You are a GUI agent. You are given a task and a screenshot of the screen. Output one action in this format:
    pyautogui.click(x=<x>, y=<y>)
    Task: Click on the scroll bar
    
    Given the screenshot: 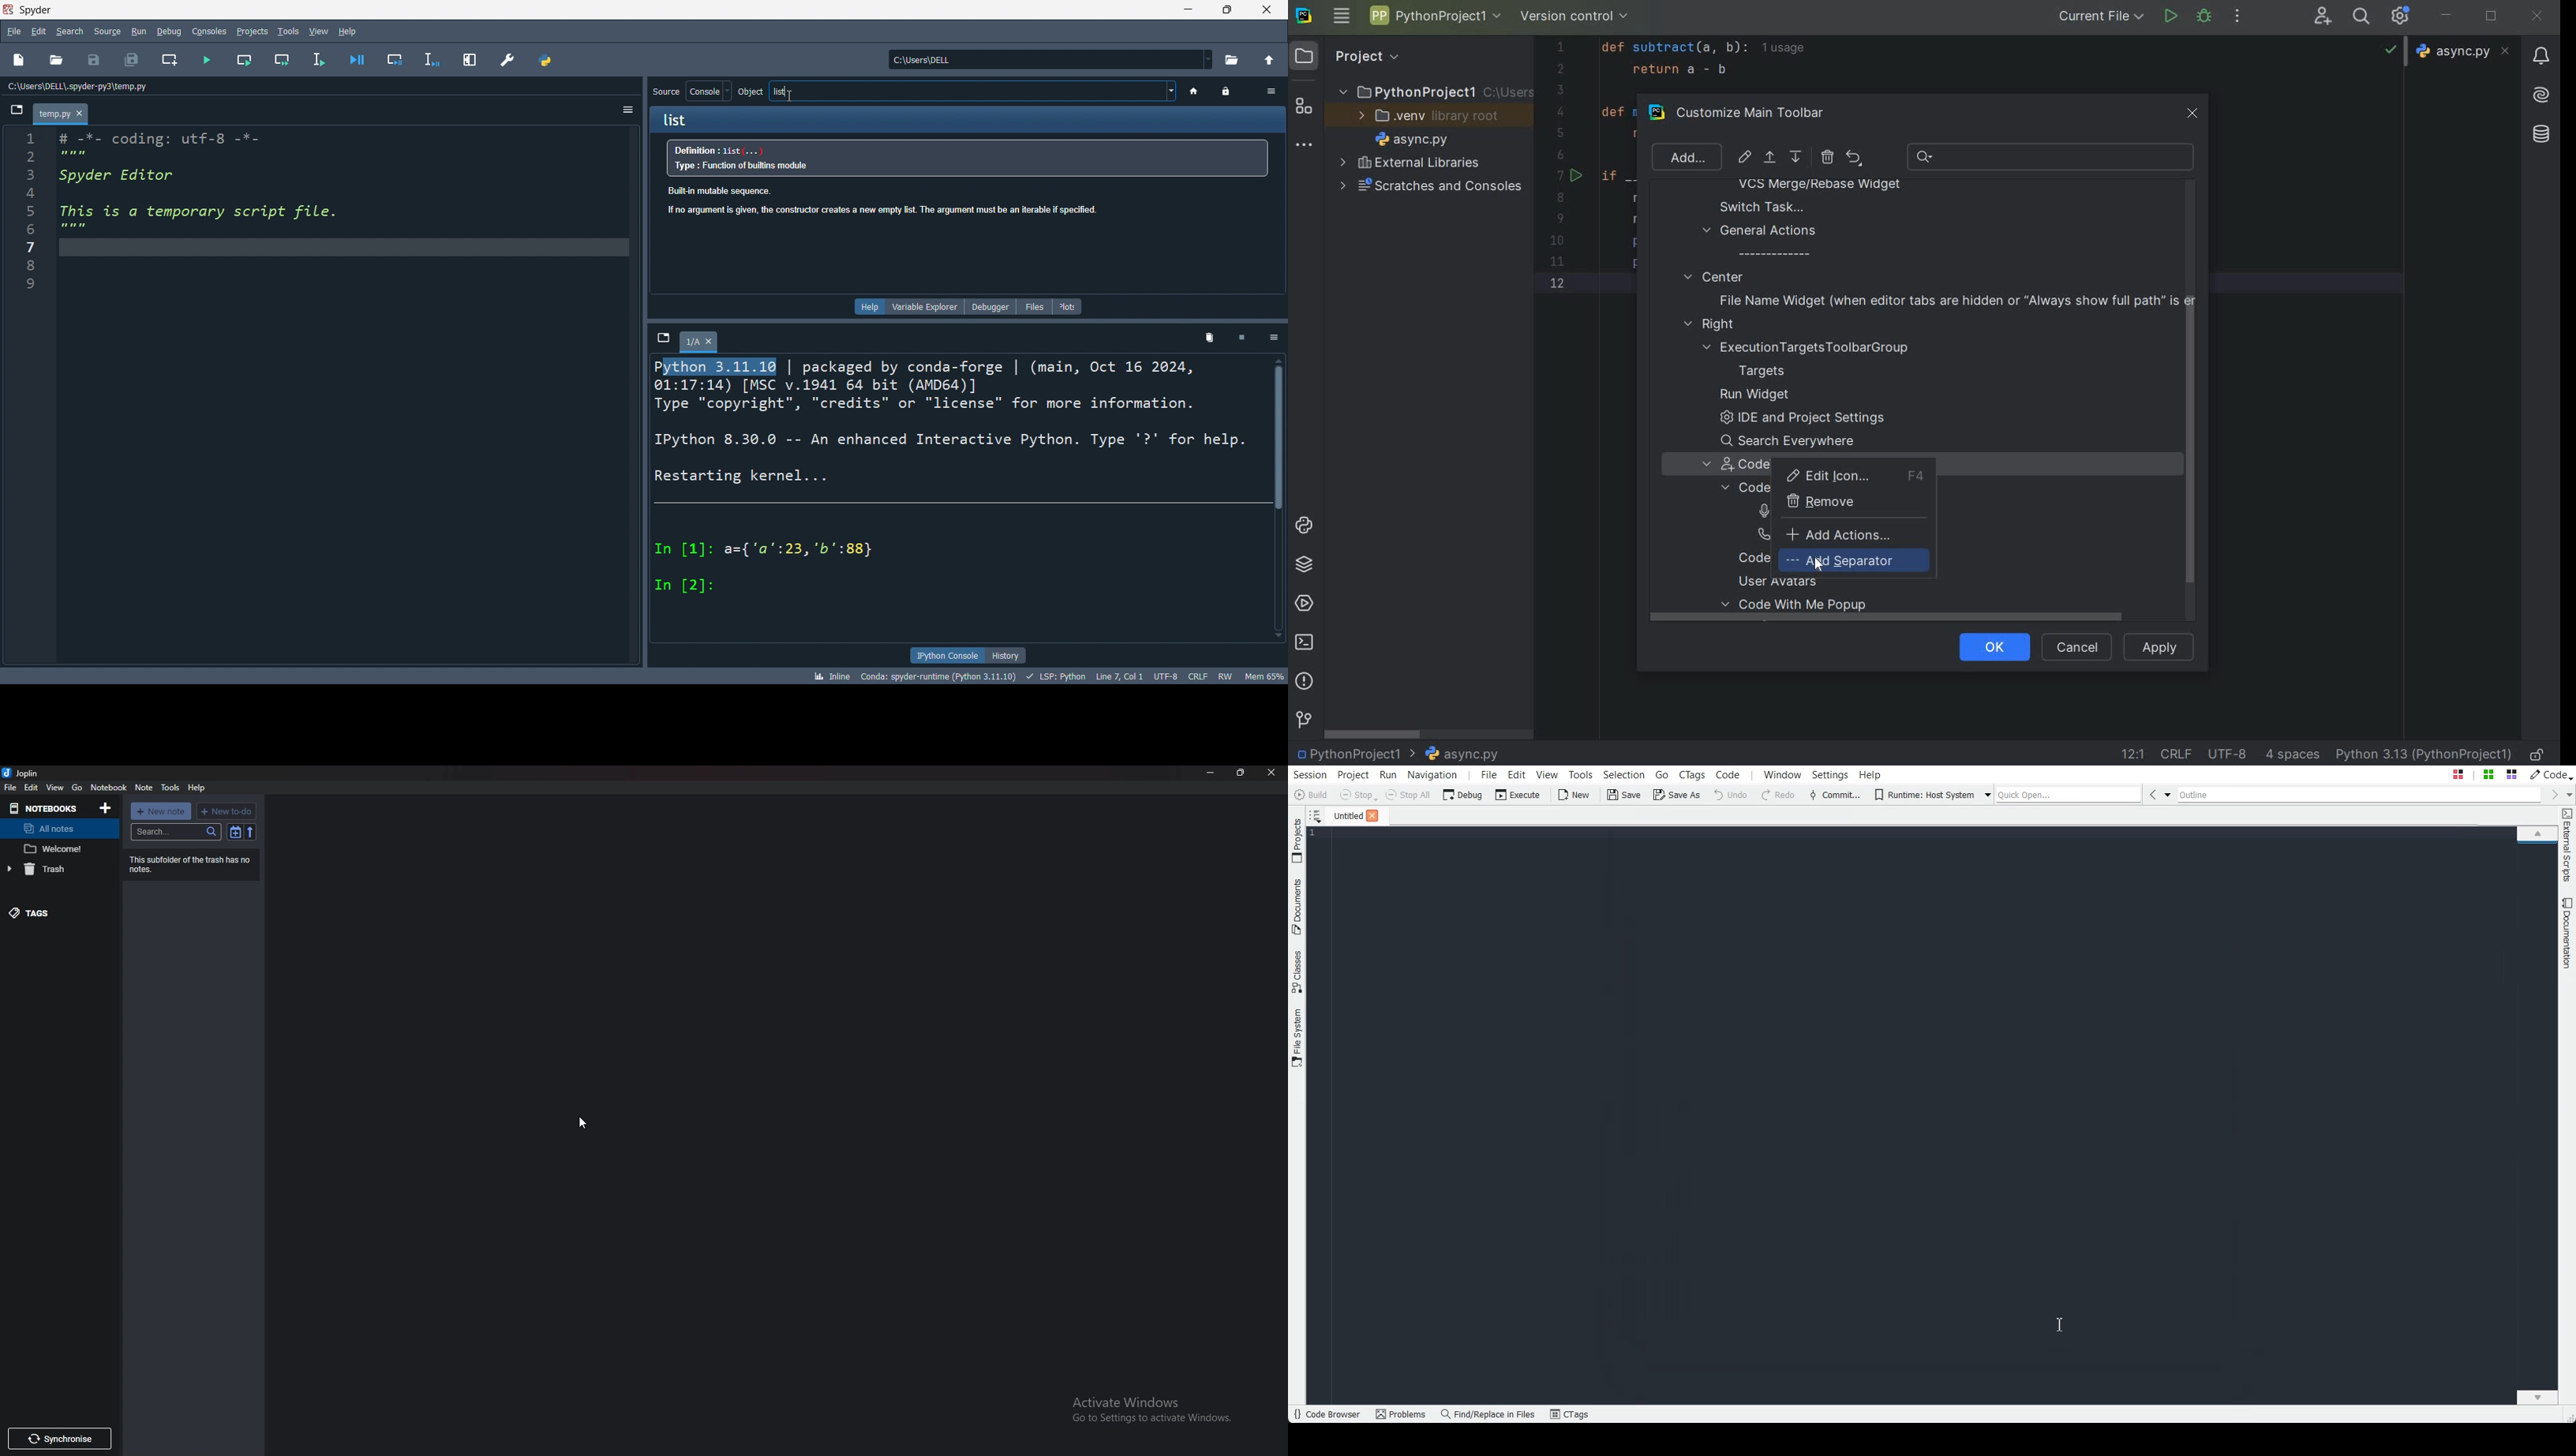 What is the action you would take?
    pyautogui.click(x=1280, y=503)
    